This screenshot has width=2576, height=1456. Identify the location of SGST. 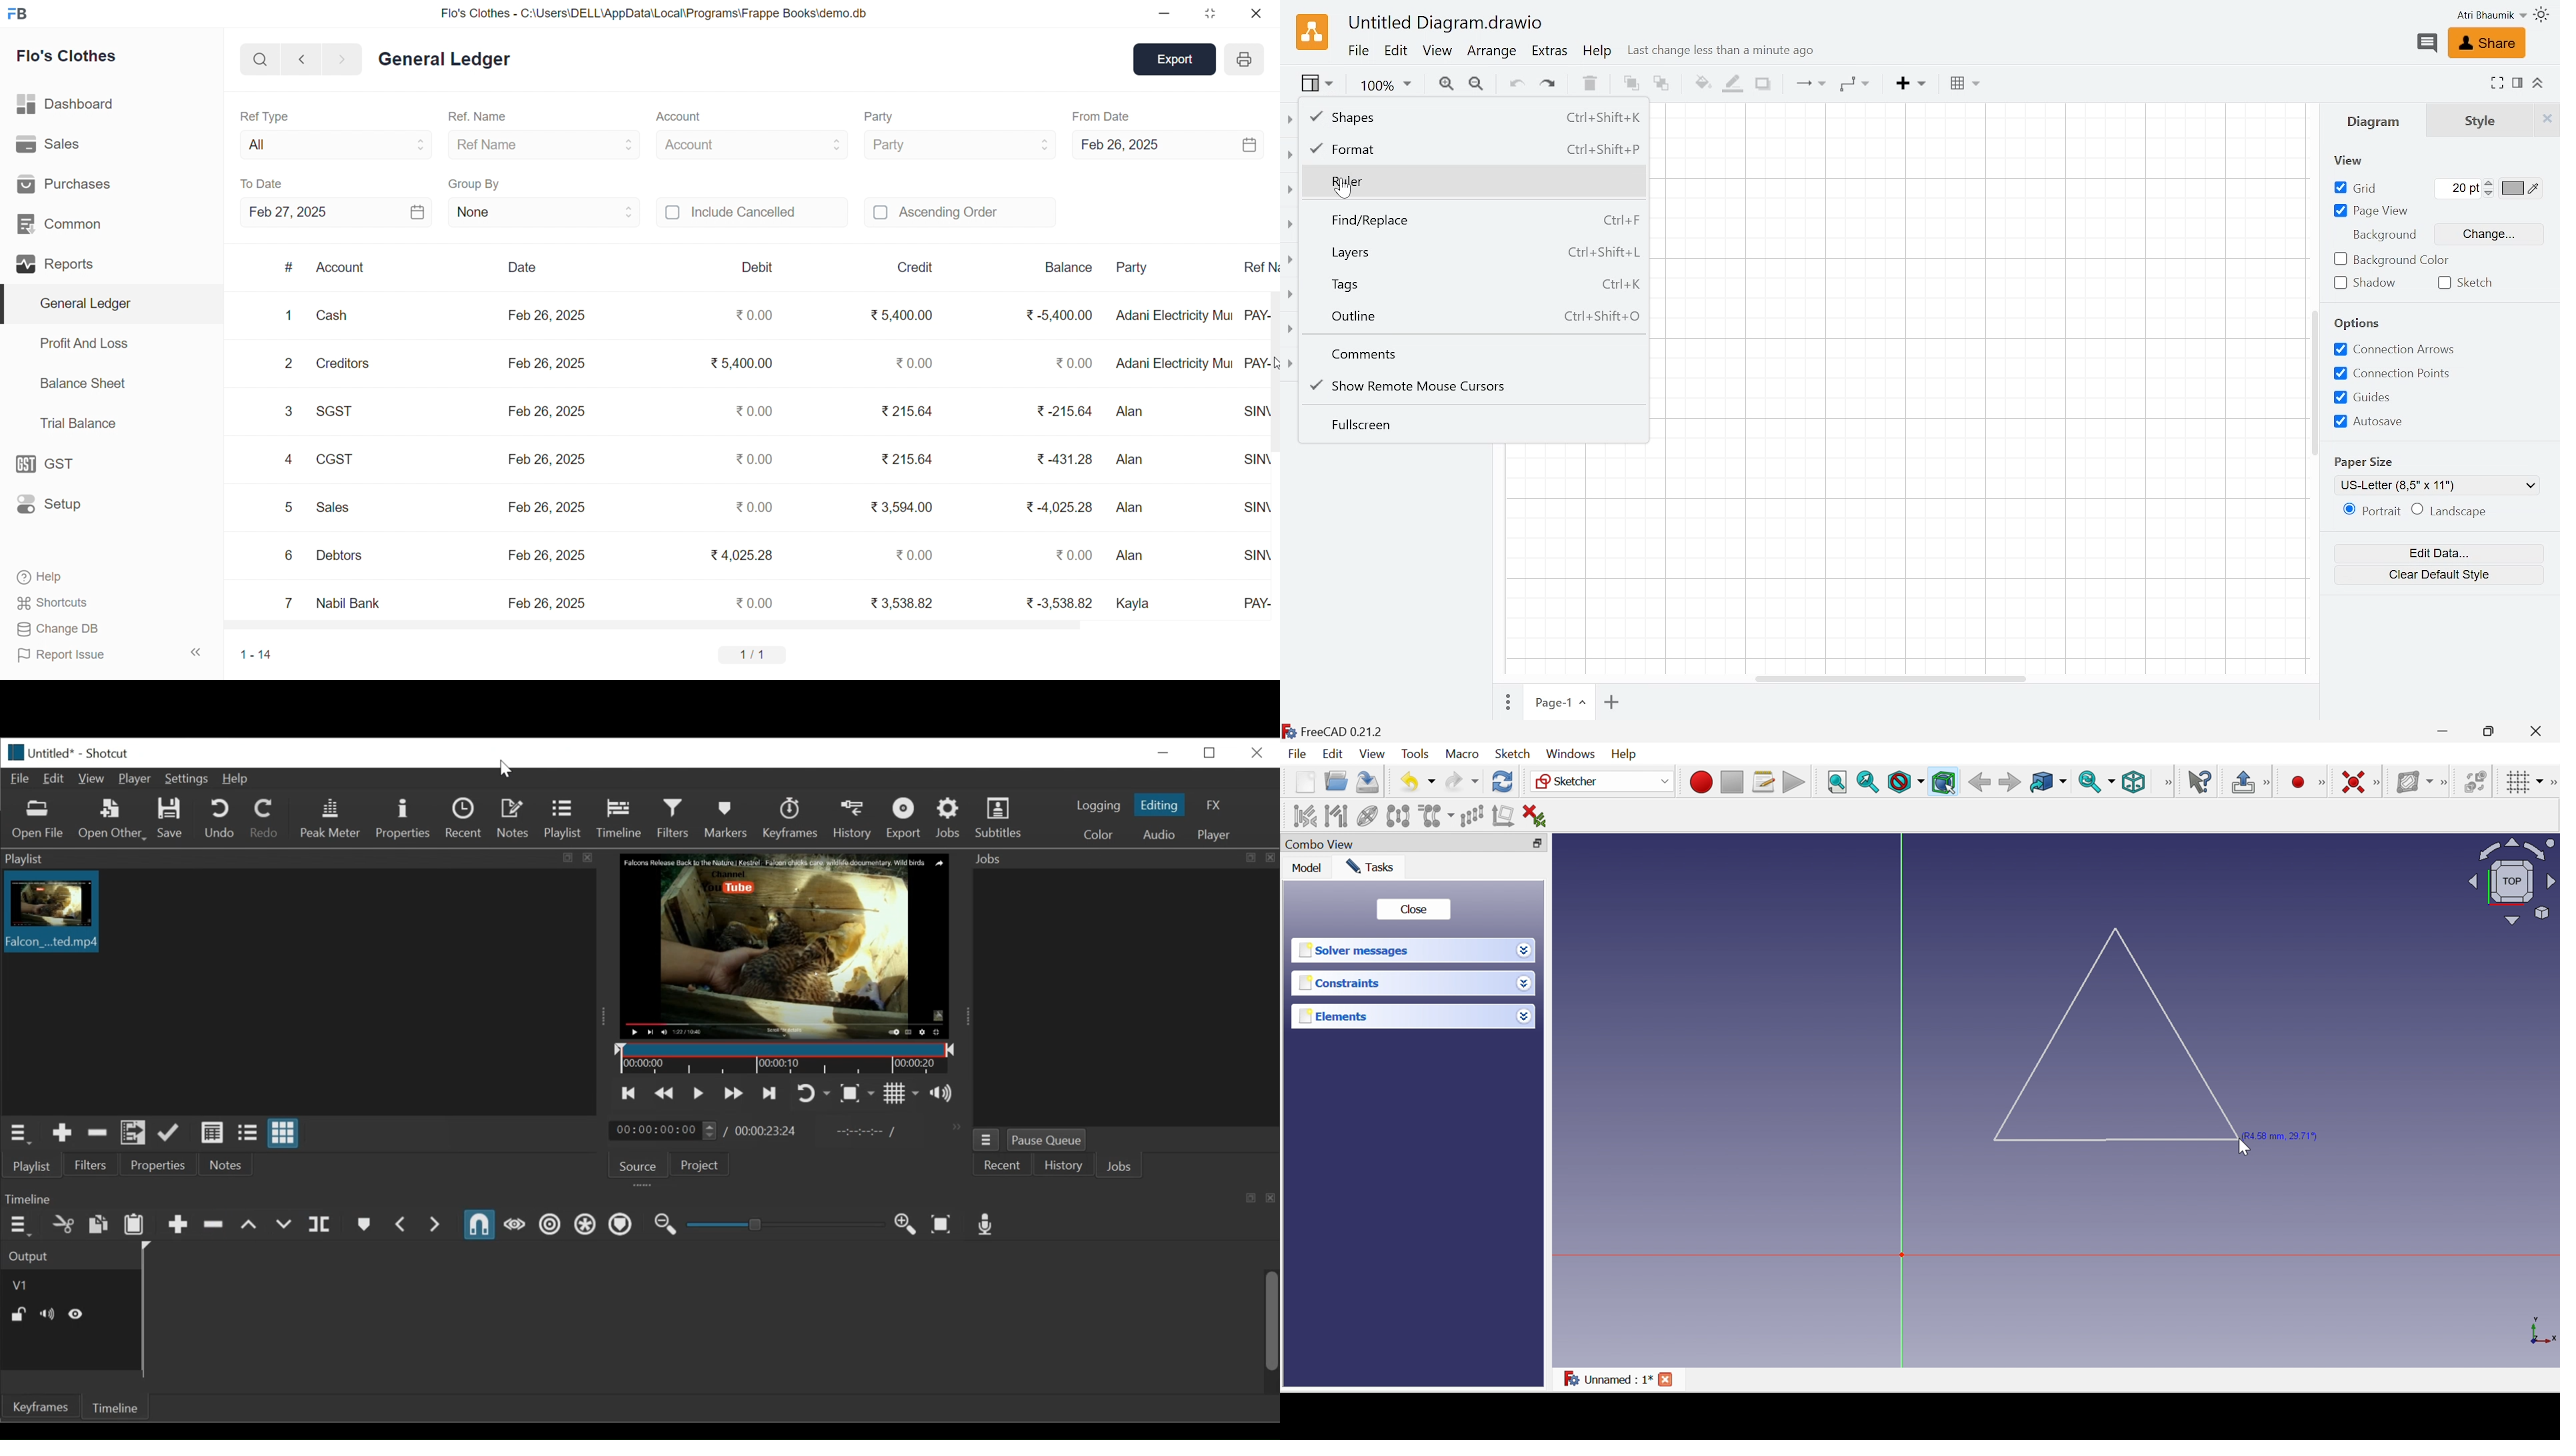
(339, 410).